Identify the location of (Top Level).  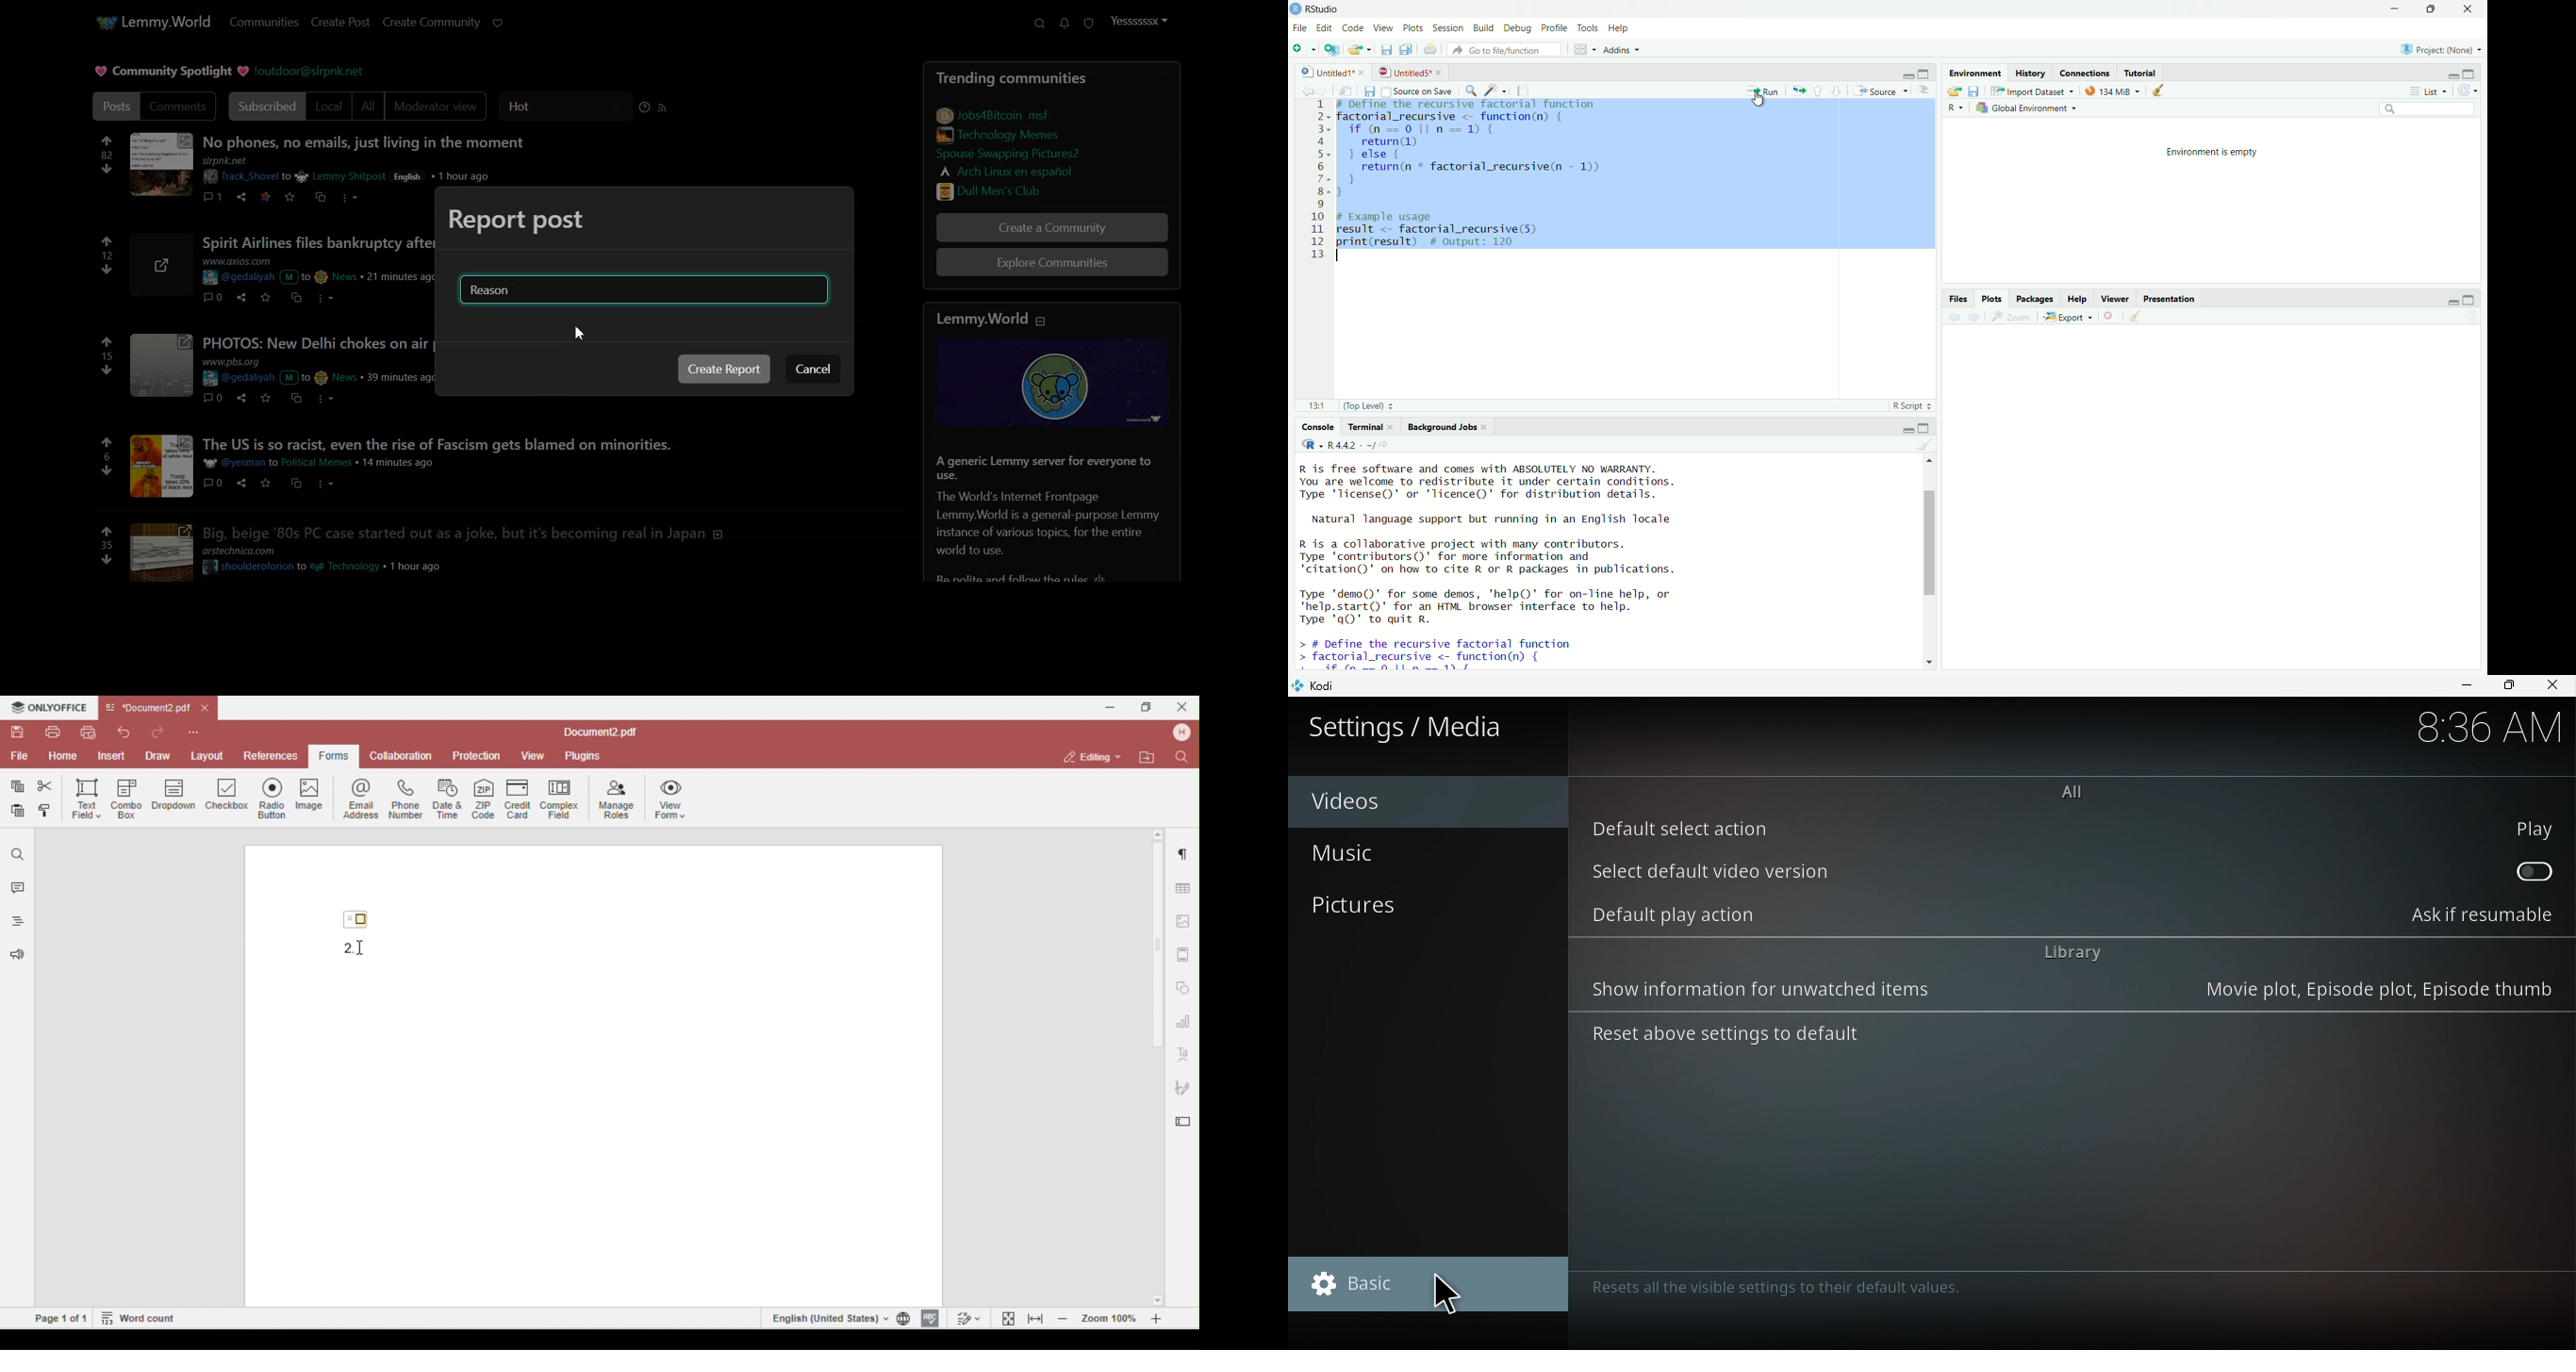
(1369, 406).